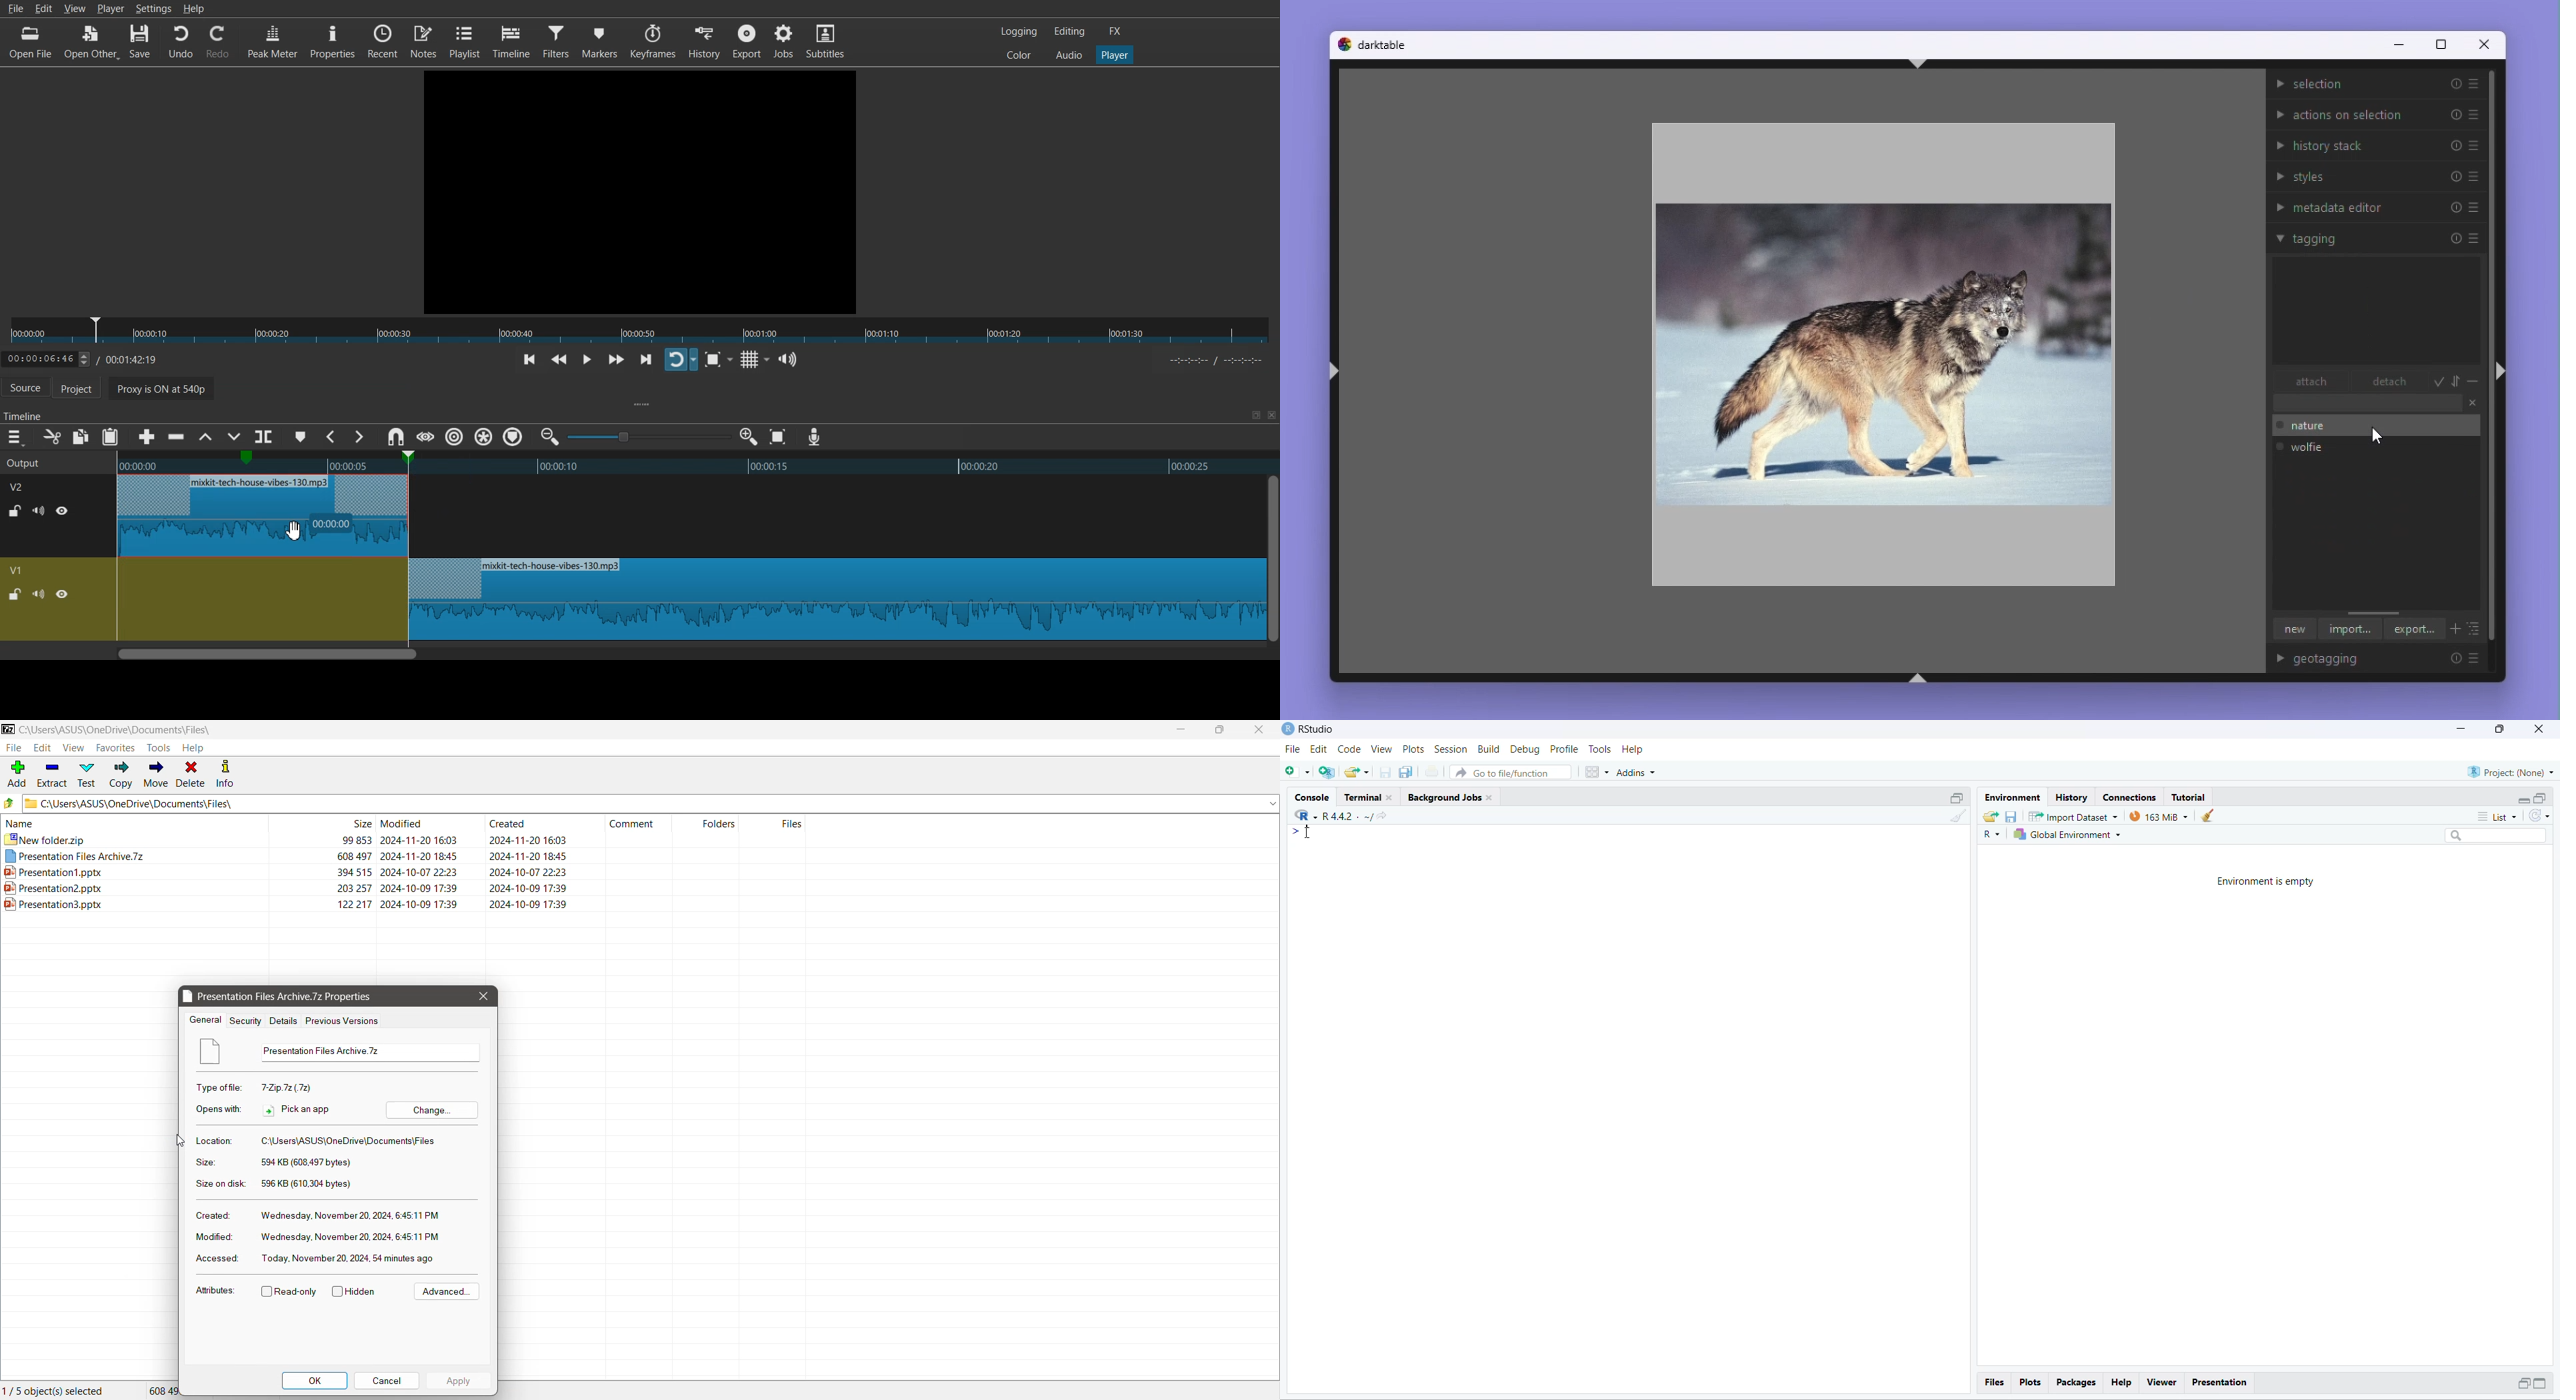 The width and height of the screenshot is (2576, 1400). What do you see at coordinates (687, 463) in the screenshot?
I see `Timeline preview` at bounding box center [687, 463].